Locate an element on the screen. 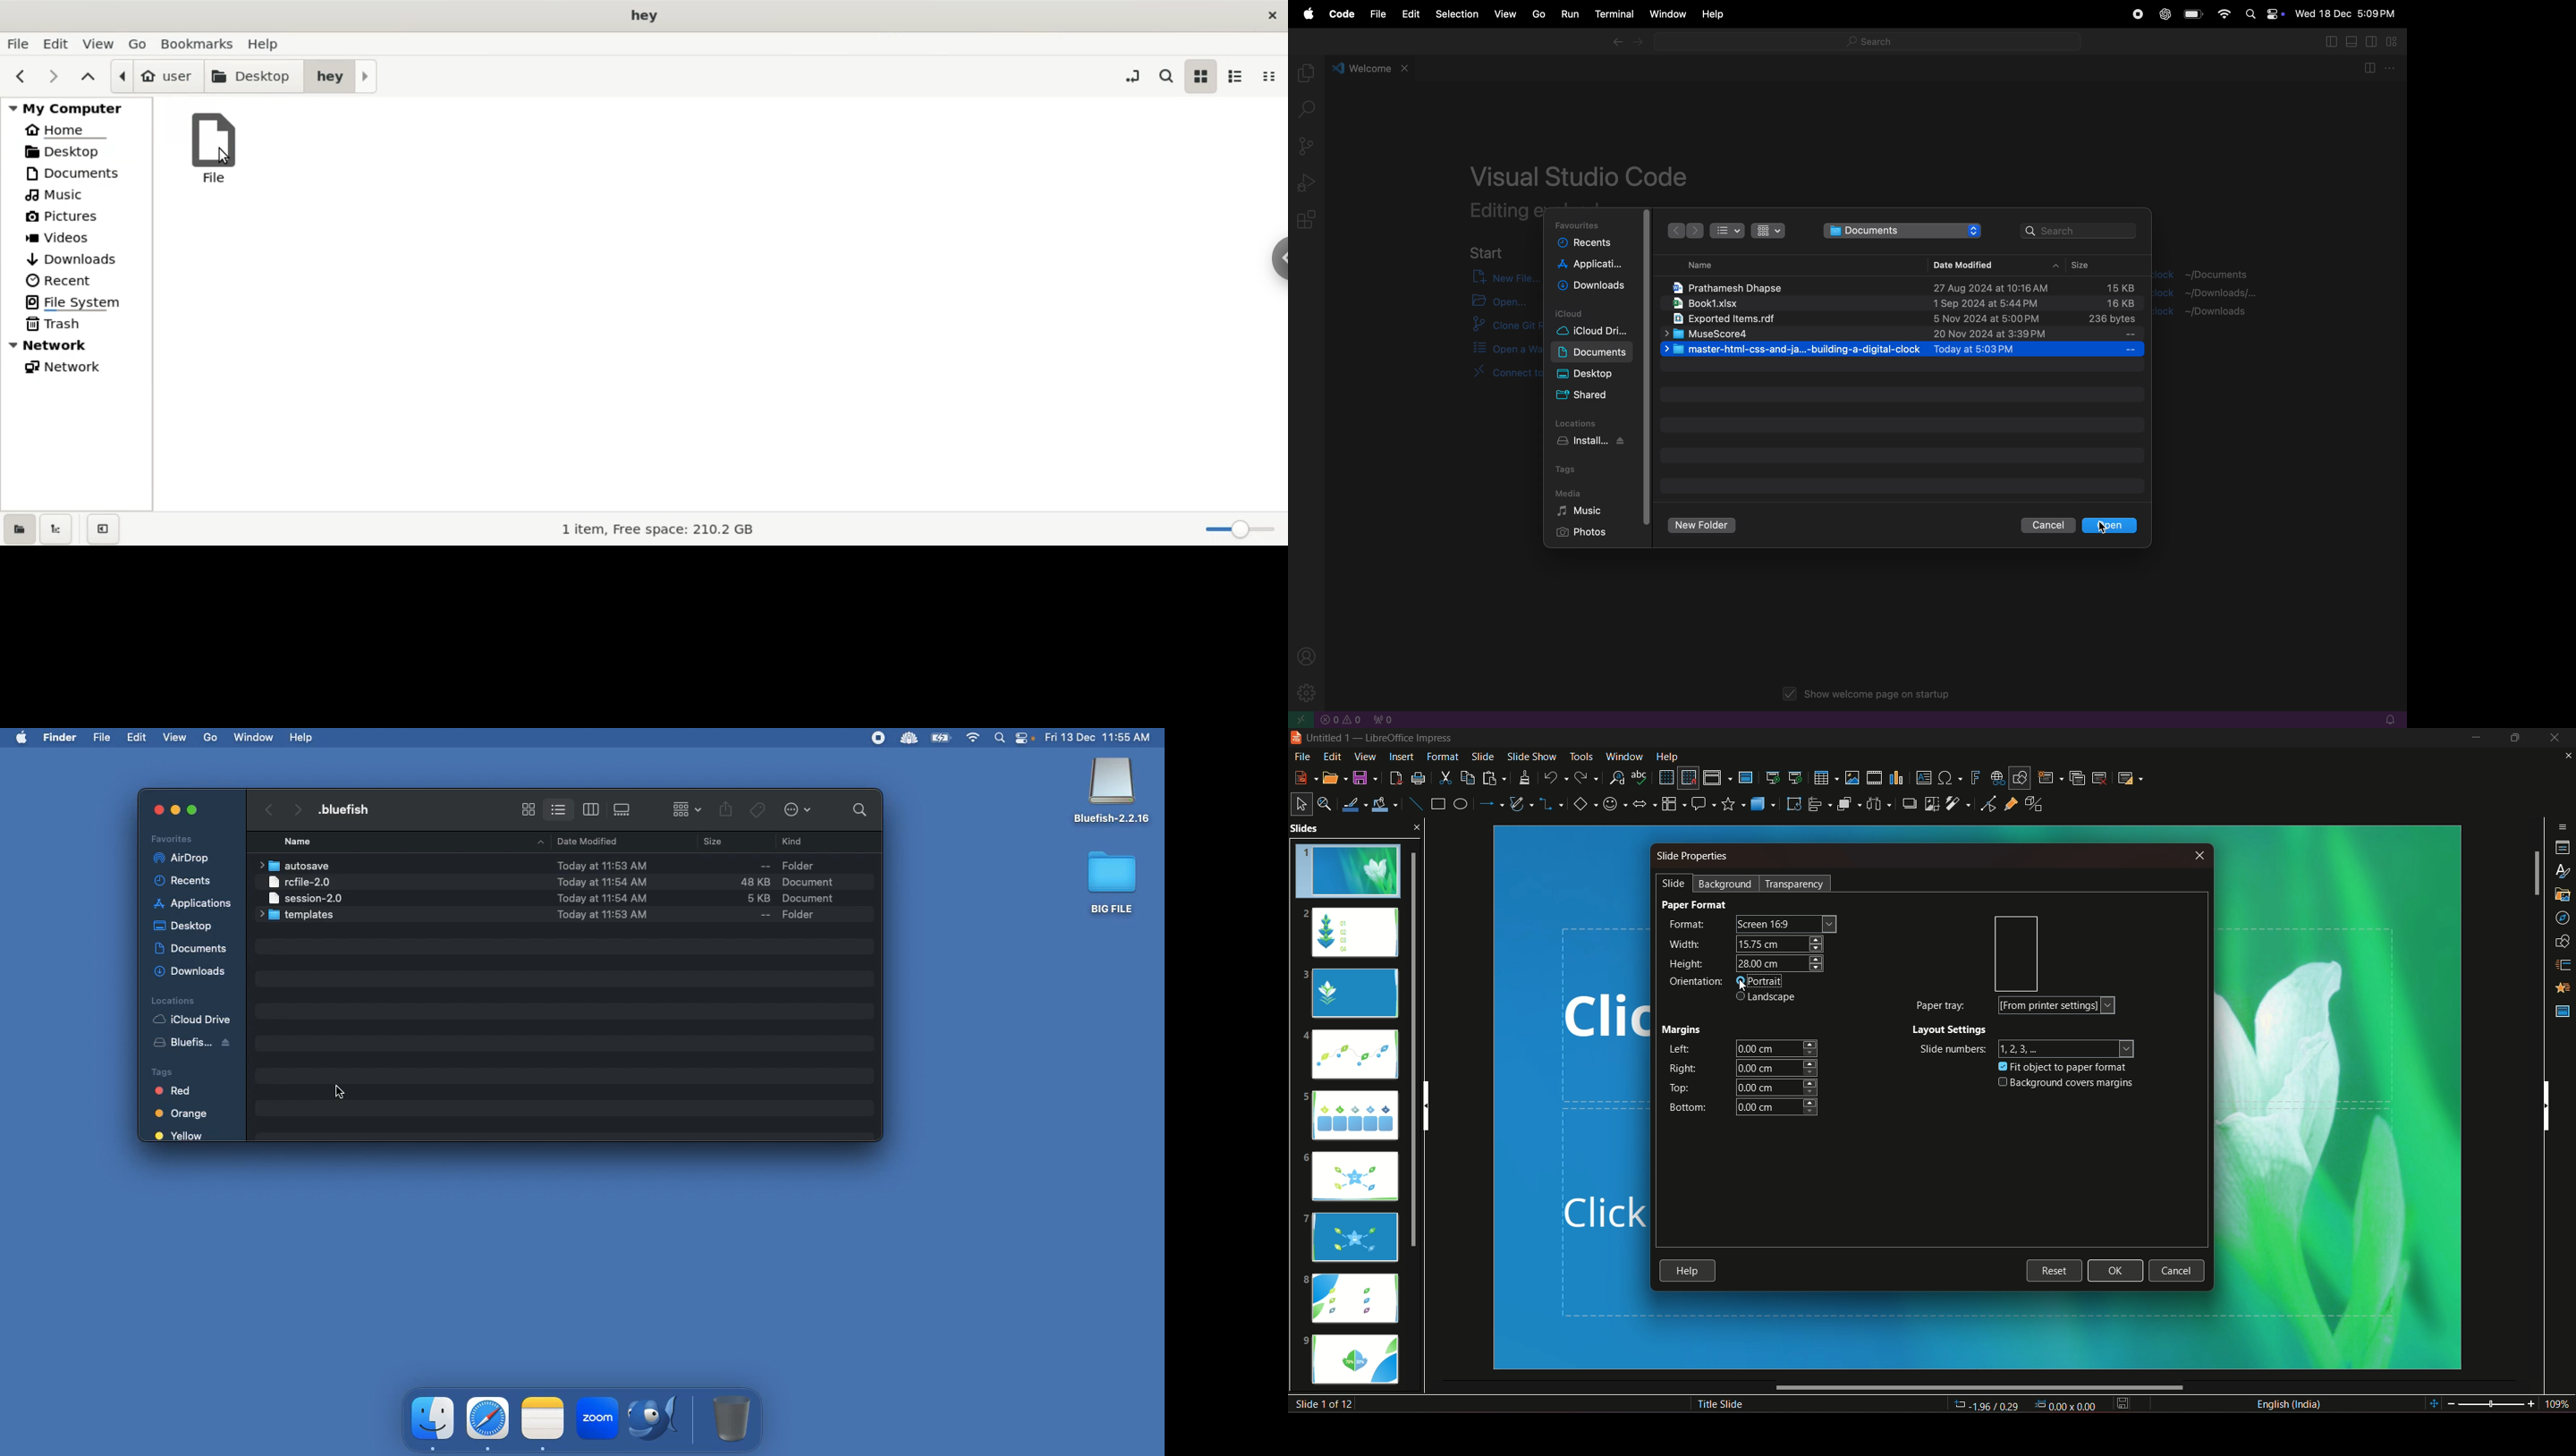 Image resolution: width=2576 pixels, height=1456 pixels. snap to grid is located at coordinates (1688, 779).